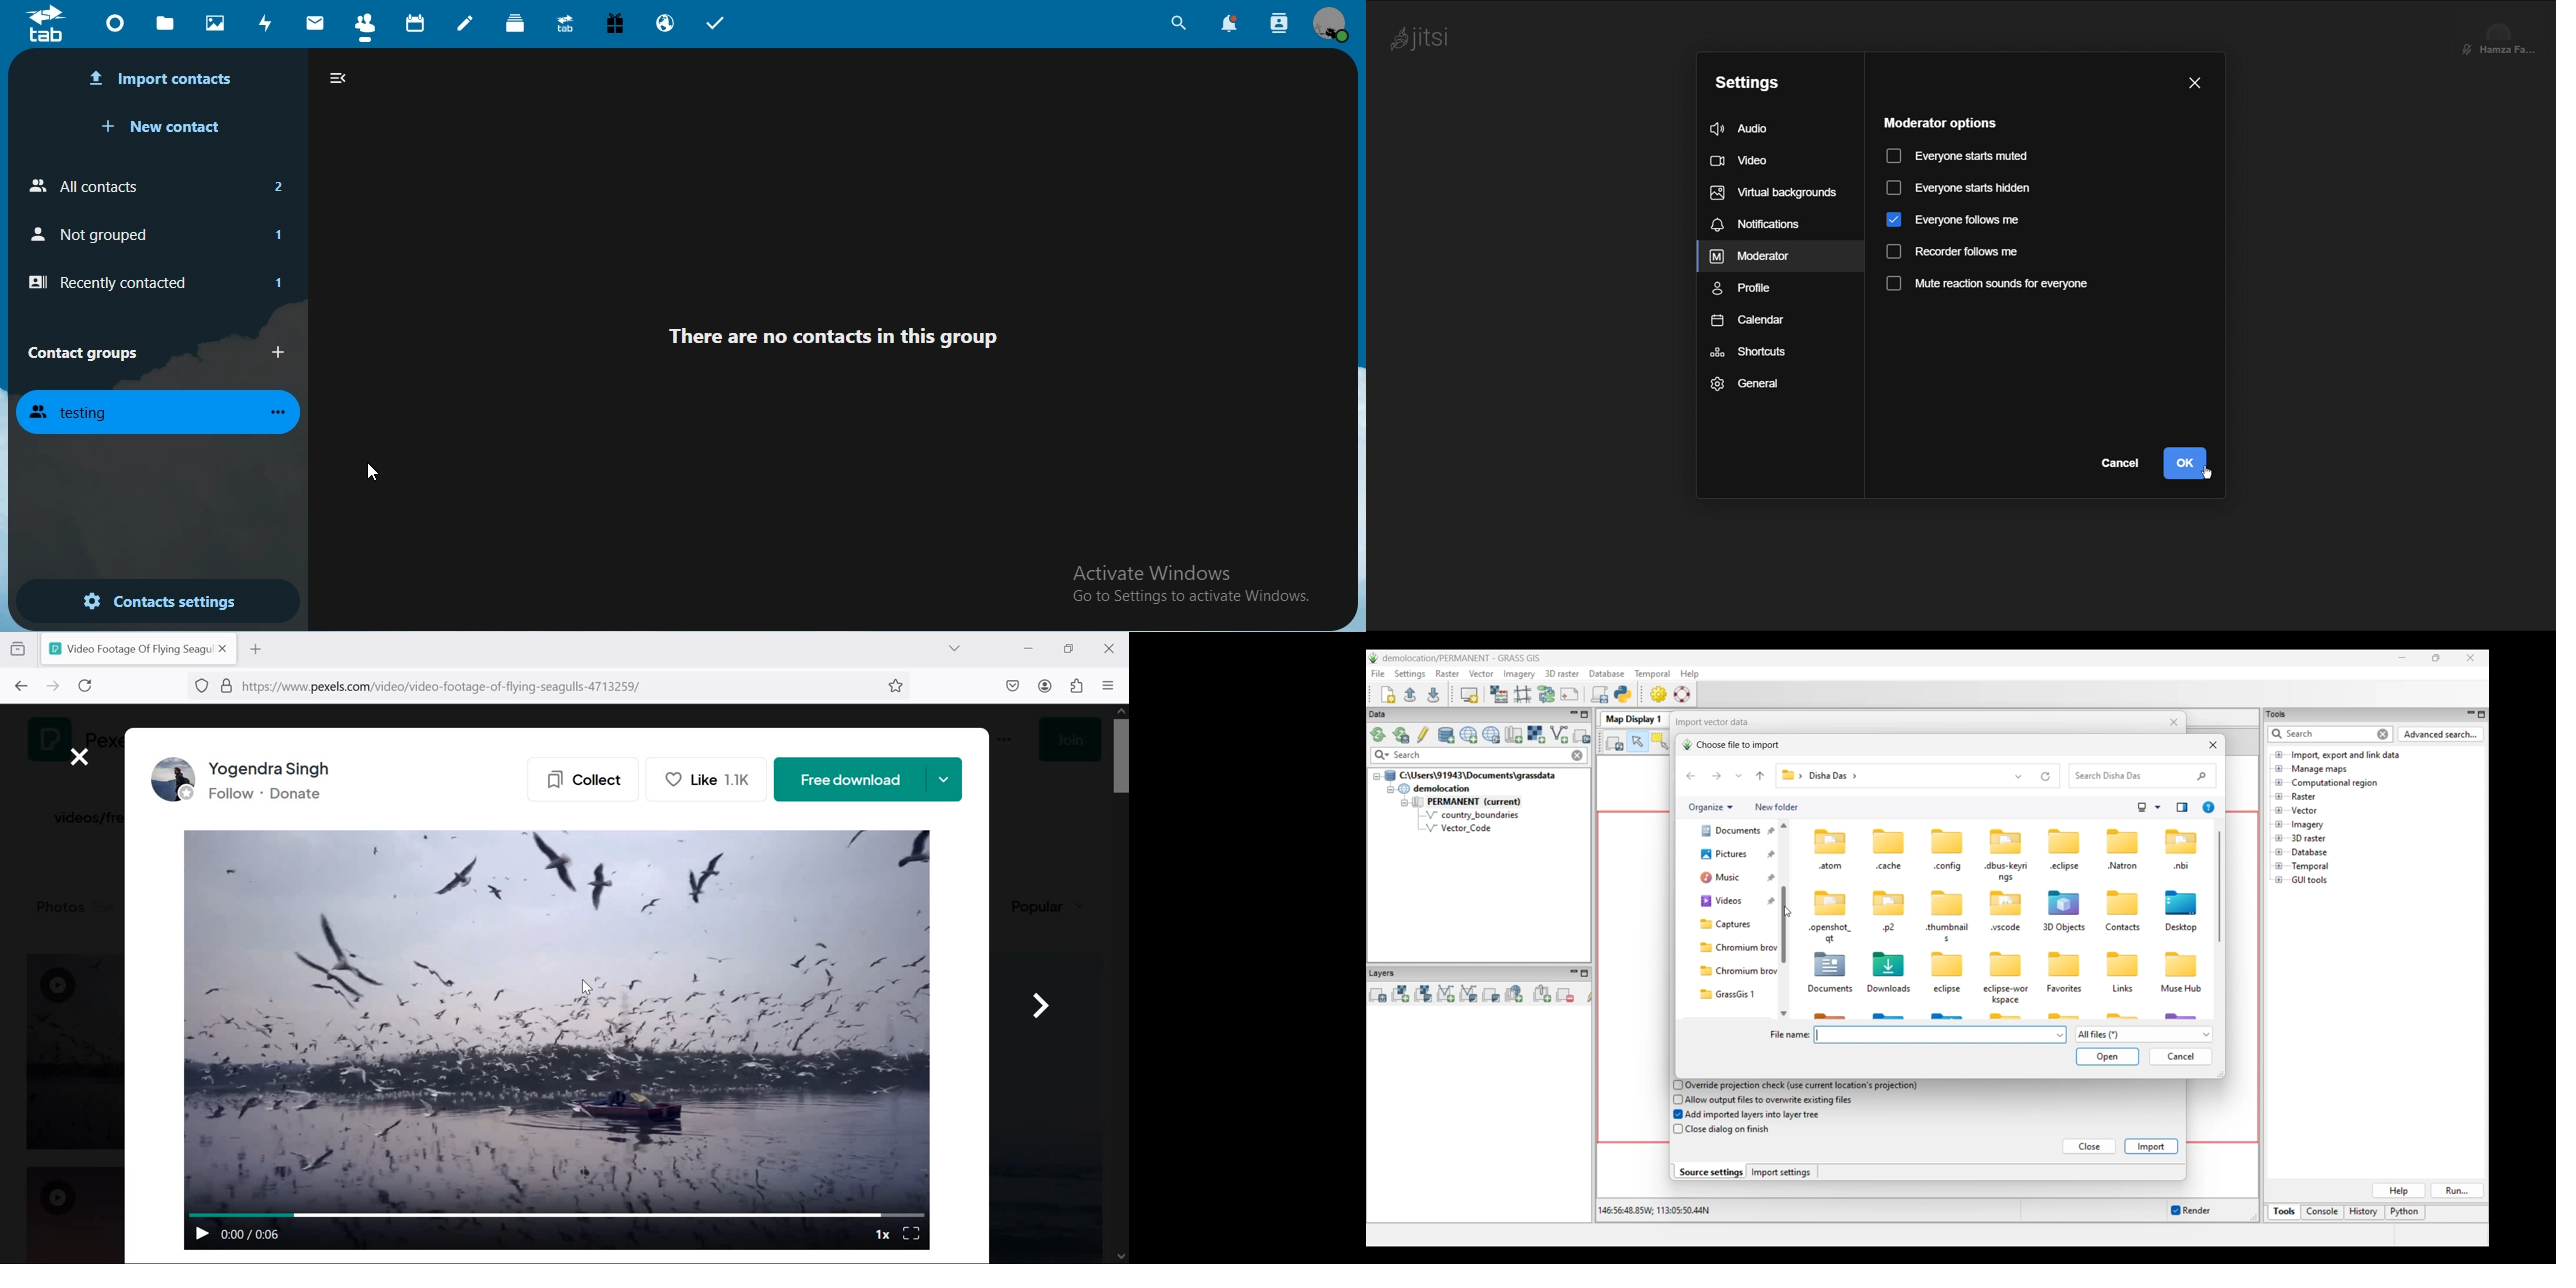  What do you see at coordinates (666, 23) in the screenshot?
I see `email hosting` at bounding box center [666, 23].